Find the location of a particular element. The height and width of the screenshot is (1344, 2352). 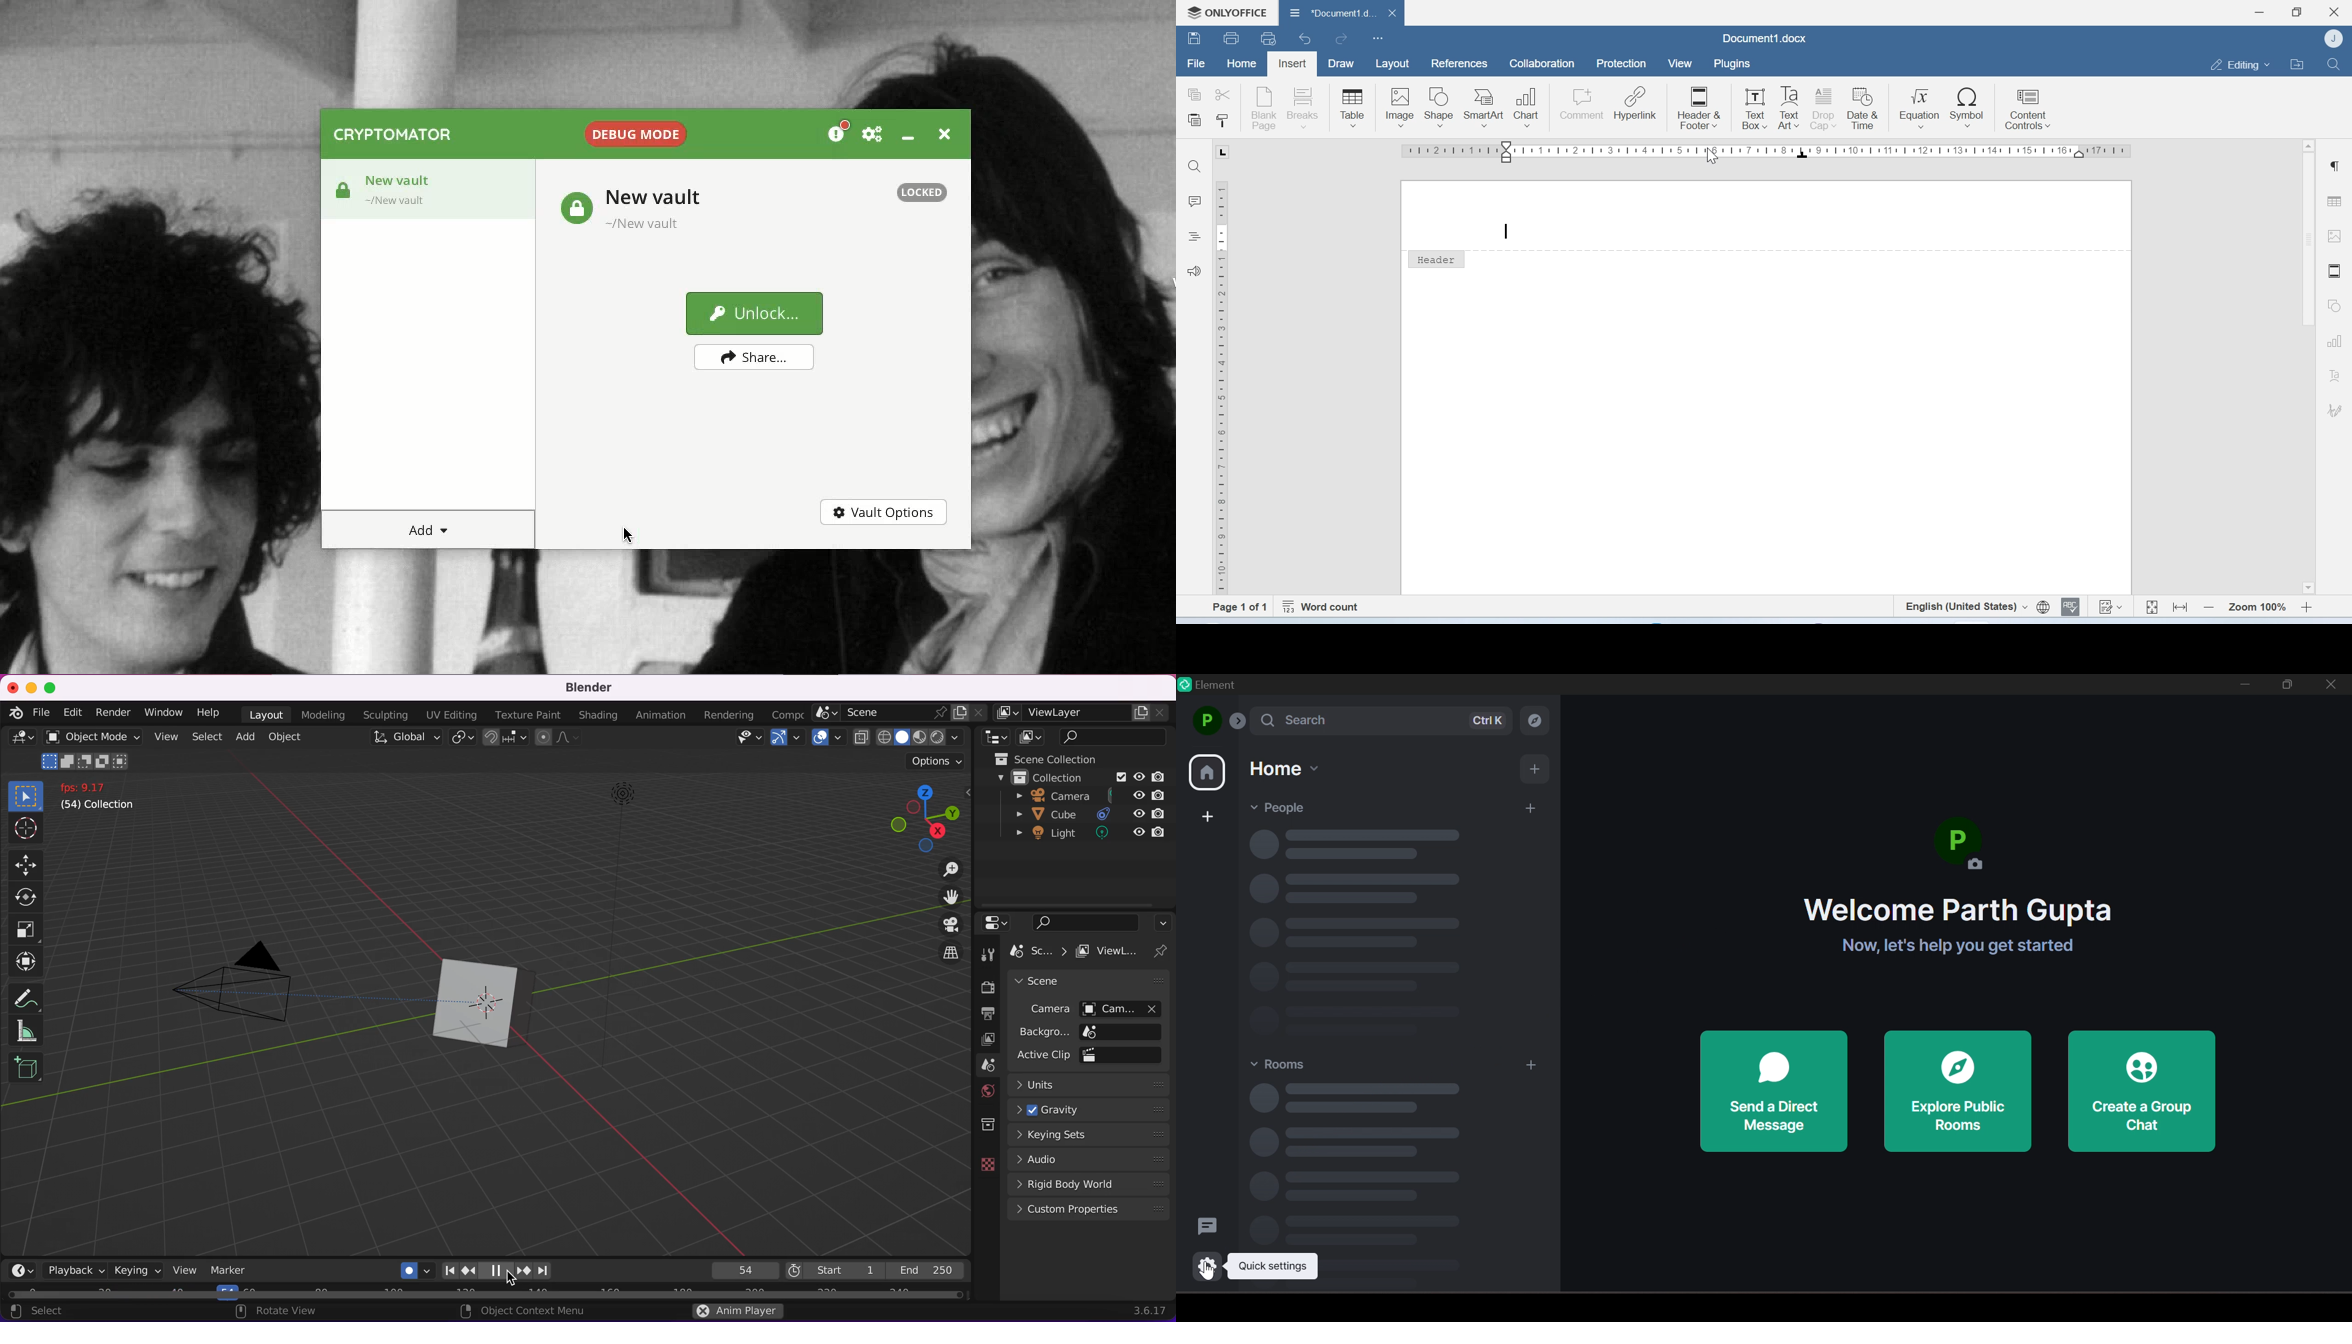

home is located at coordinates (1285, 769).